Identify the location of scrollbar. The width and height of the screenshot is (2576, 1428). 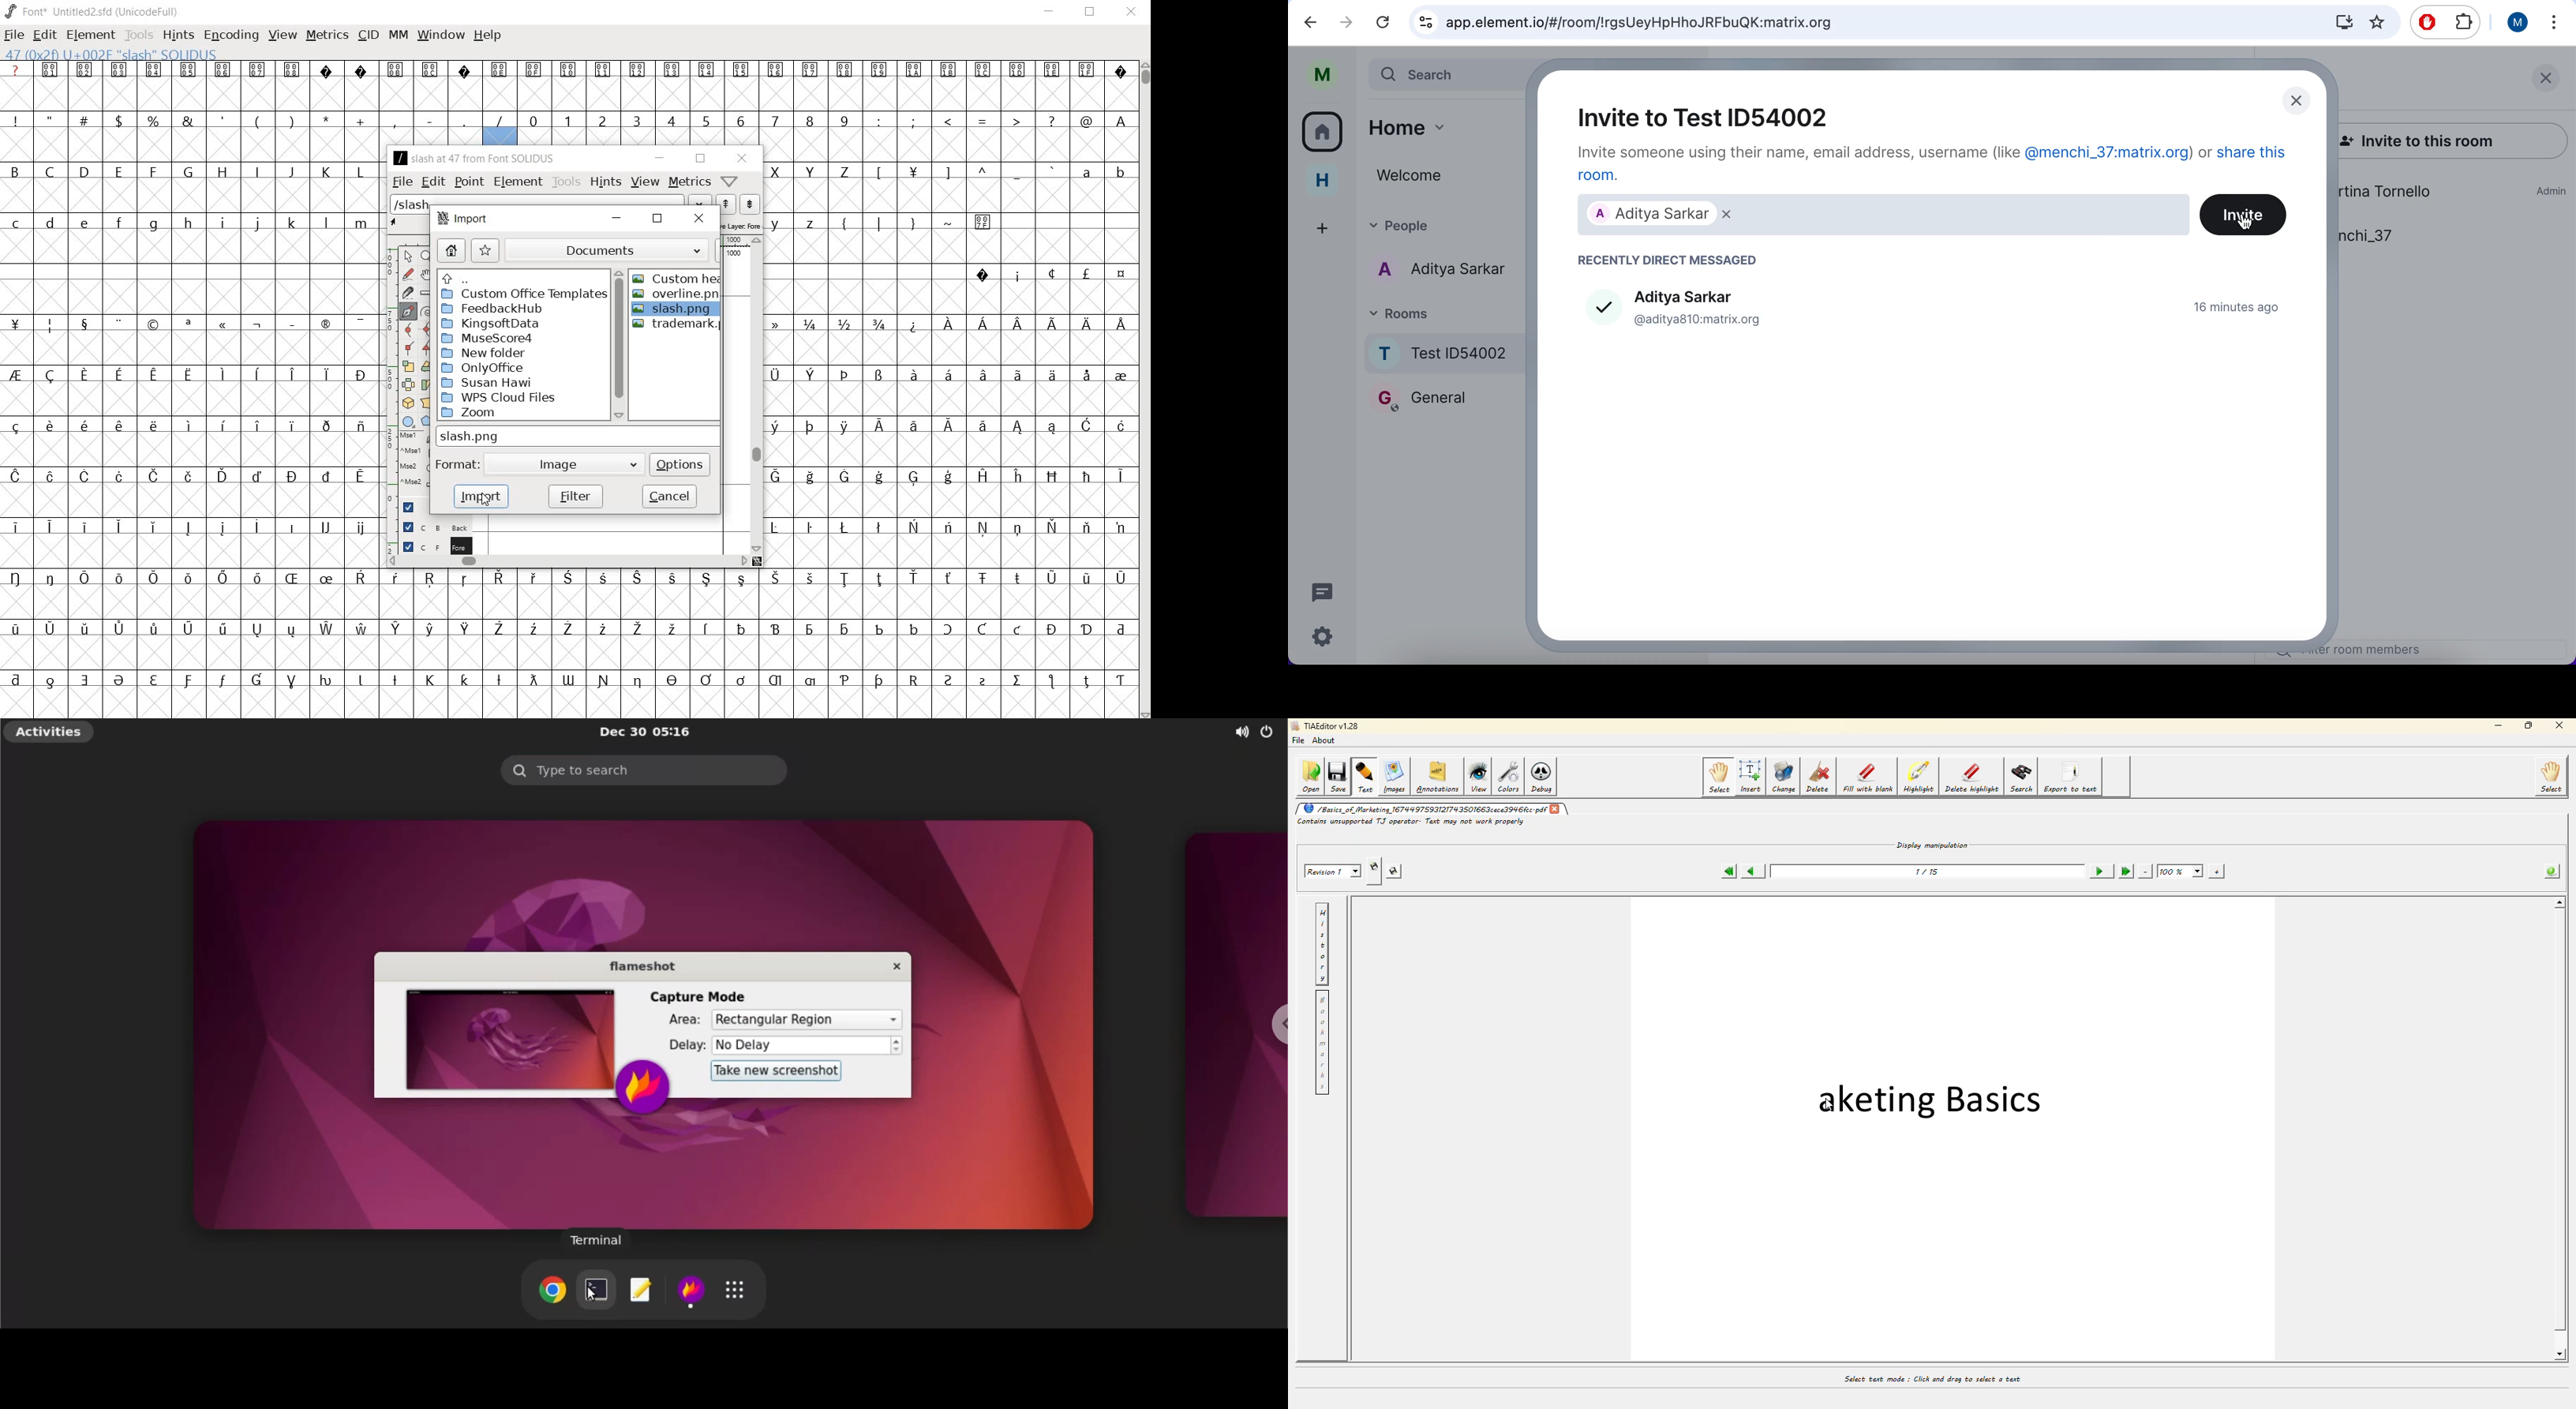
(757, 396).